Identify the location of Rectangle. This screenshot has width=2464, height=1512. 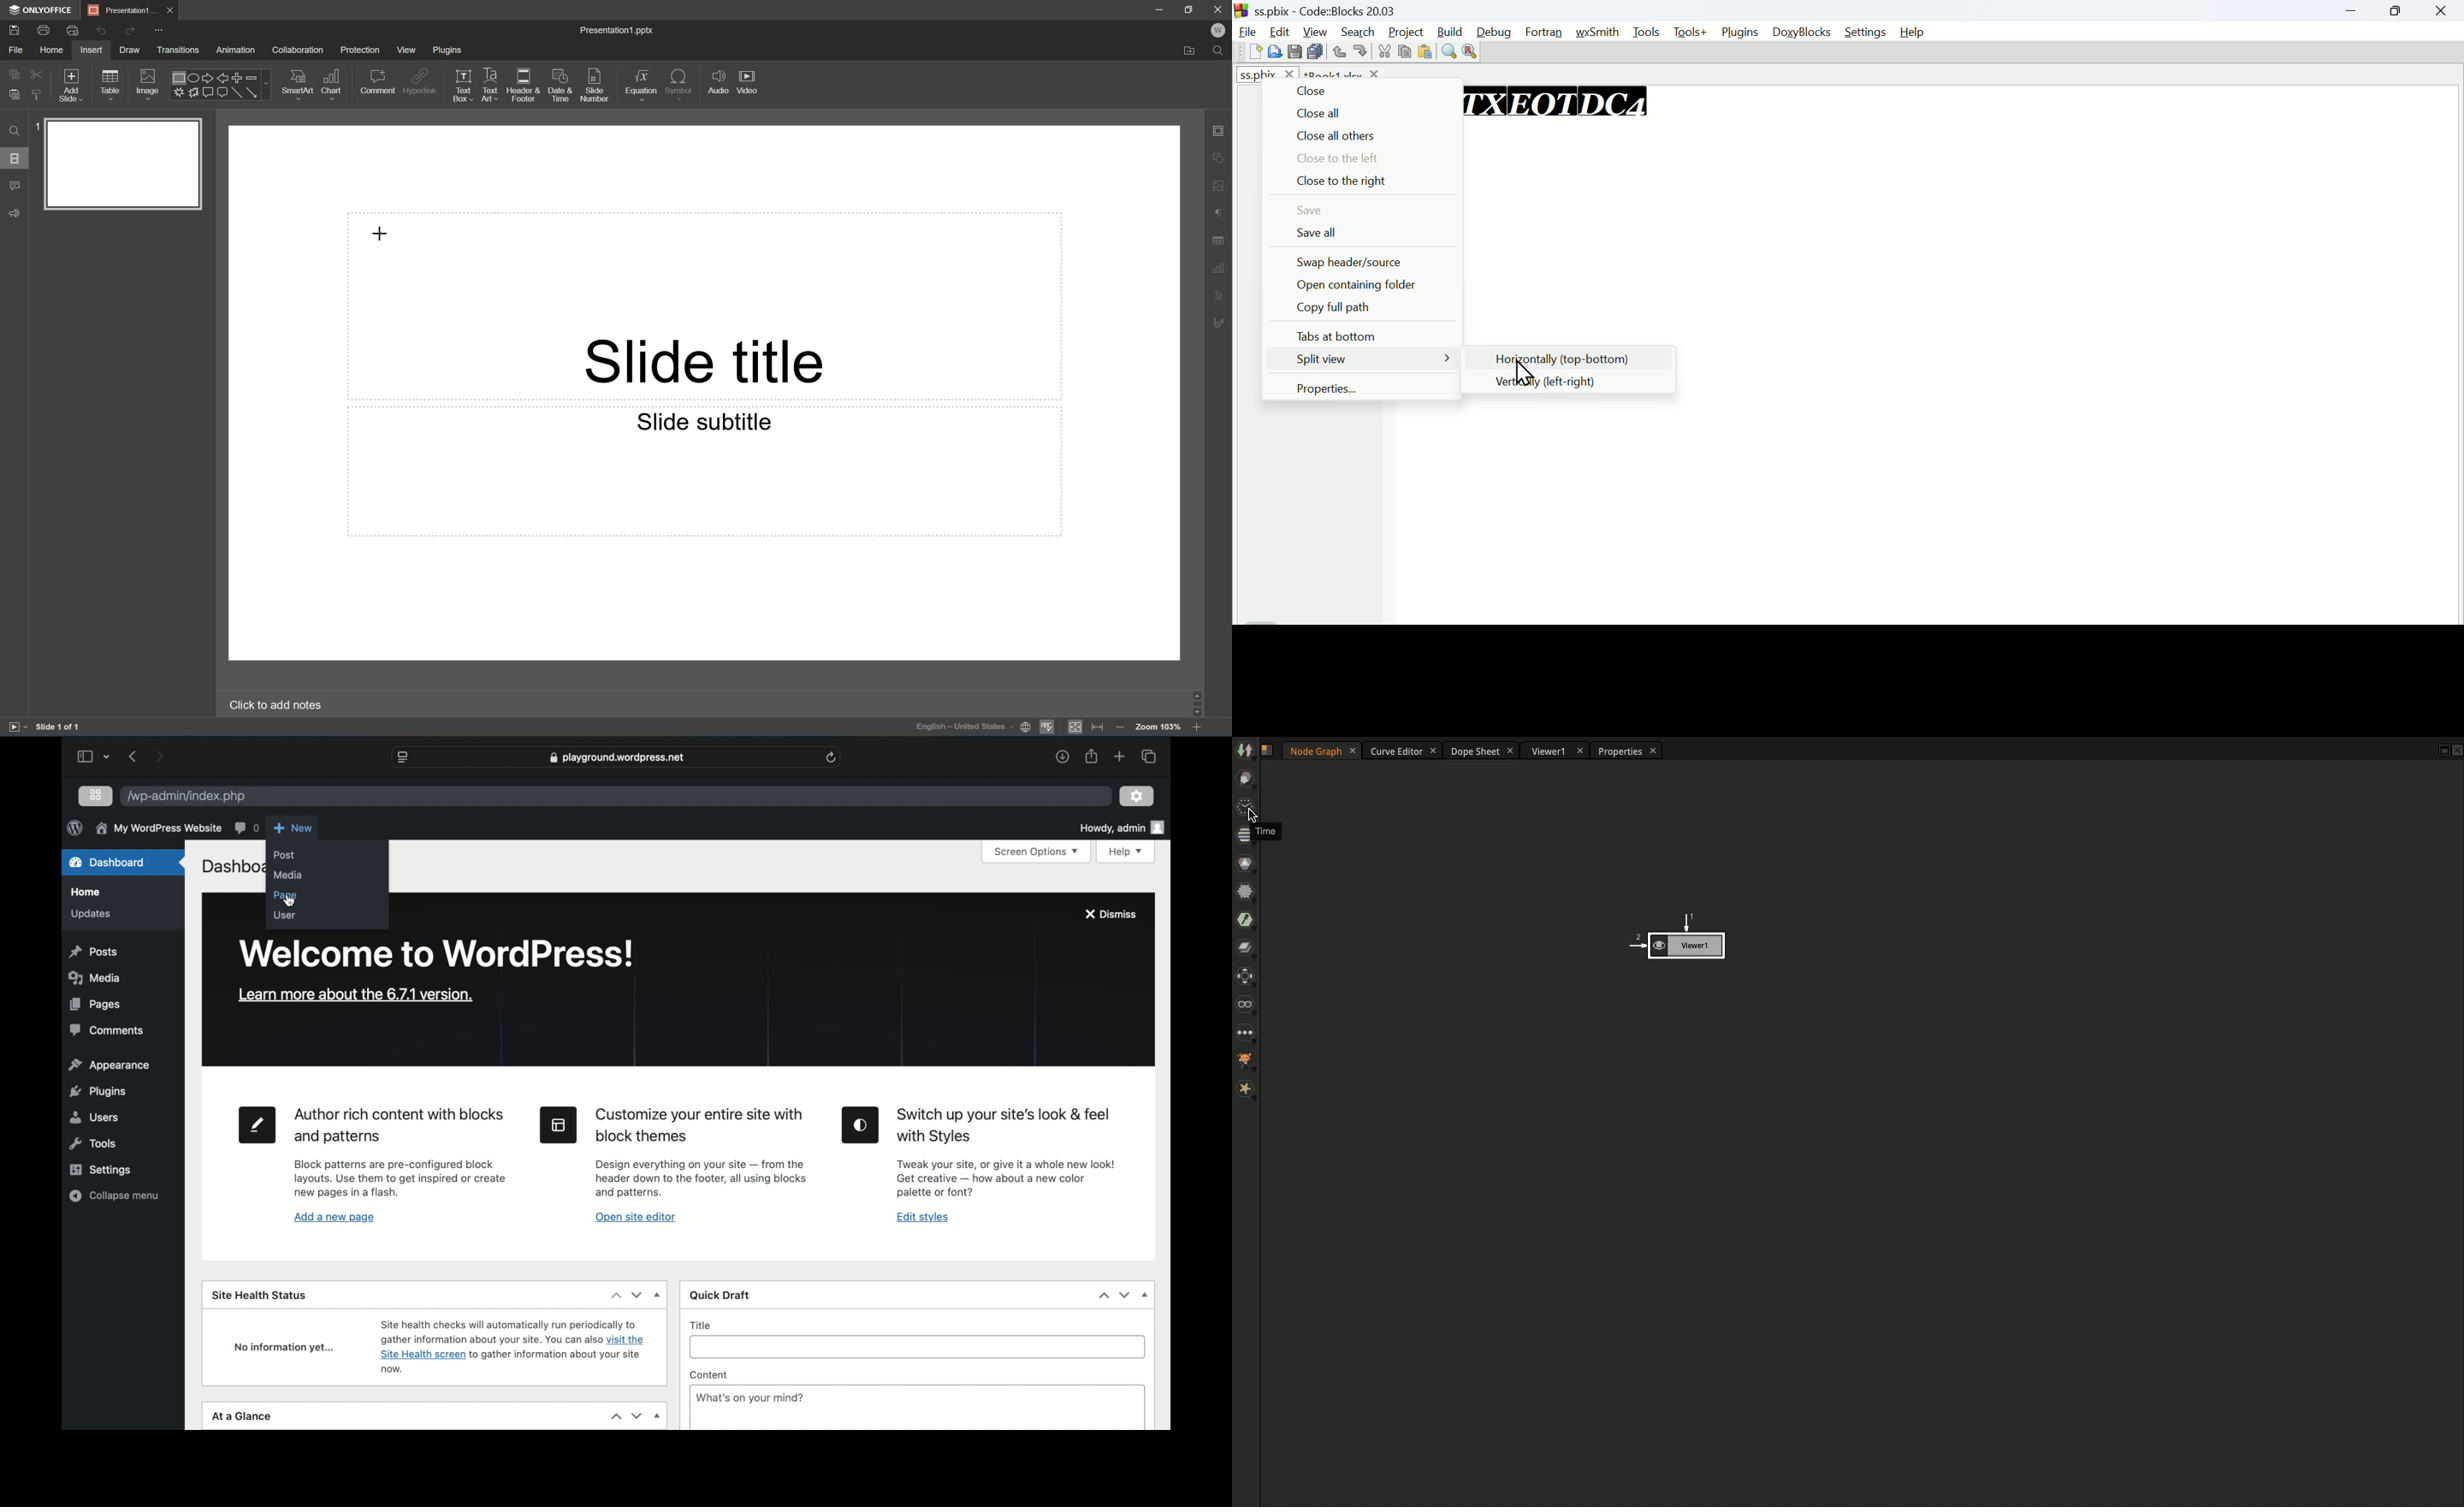
(214, 96).